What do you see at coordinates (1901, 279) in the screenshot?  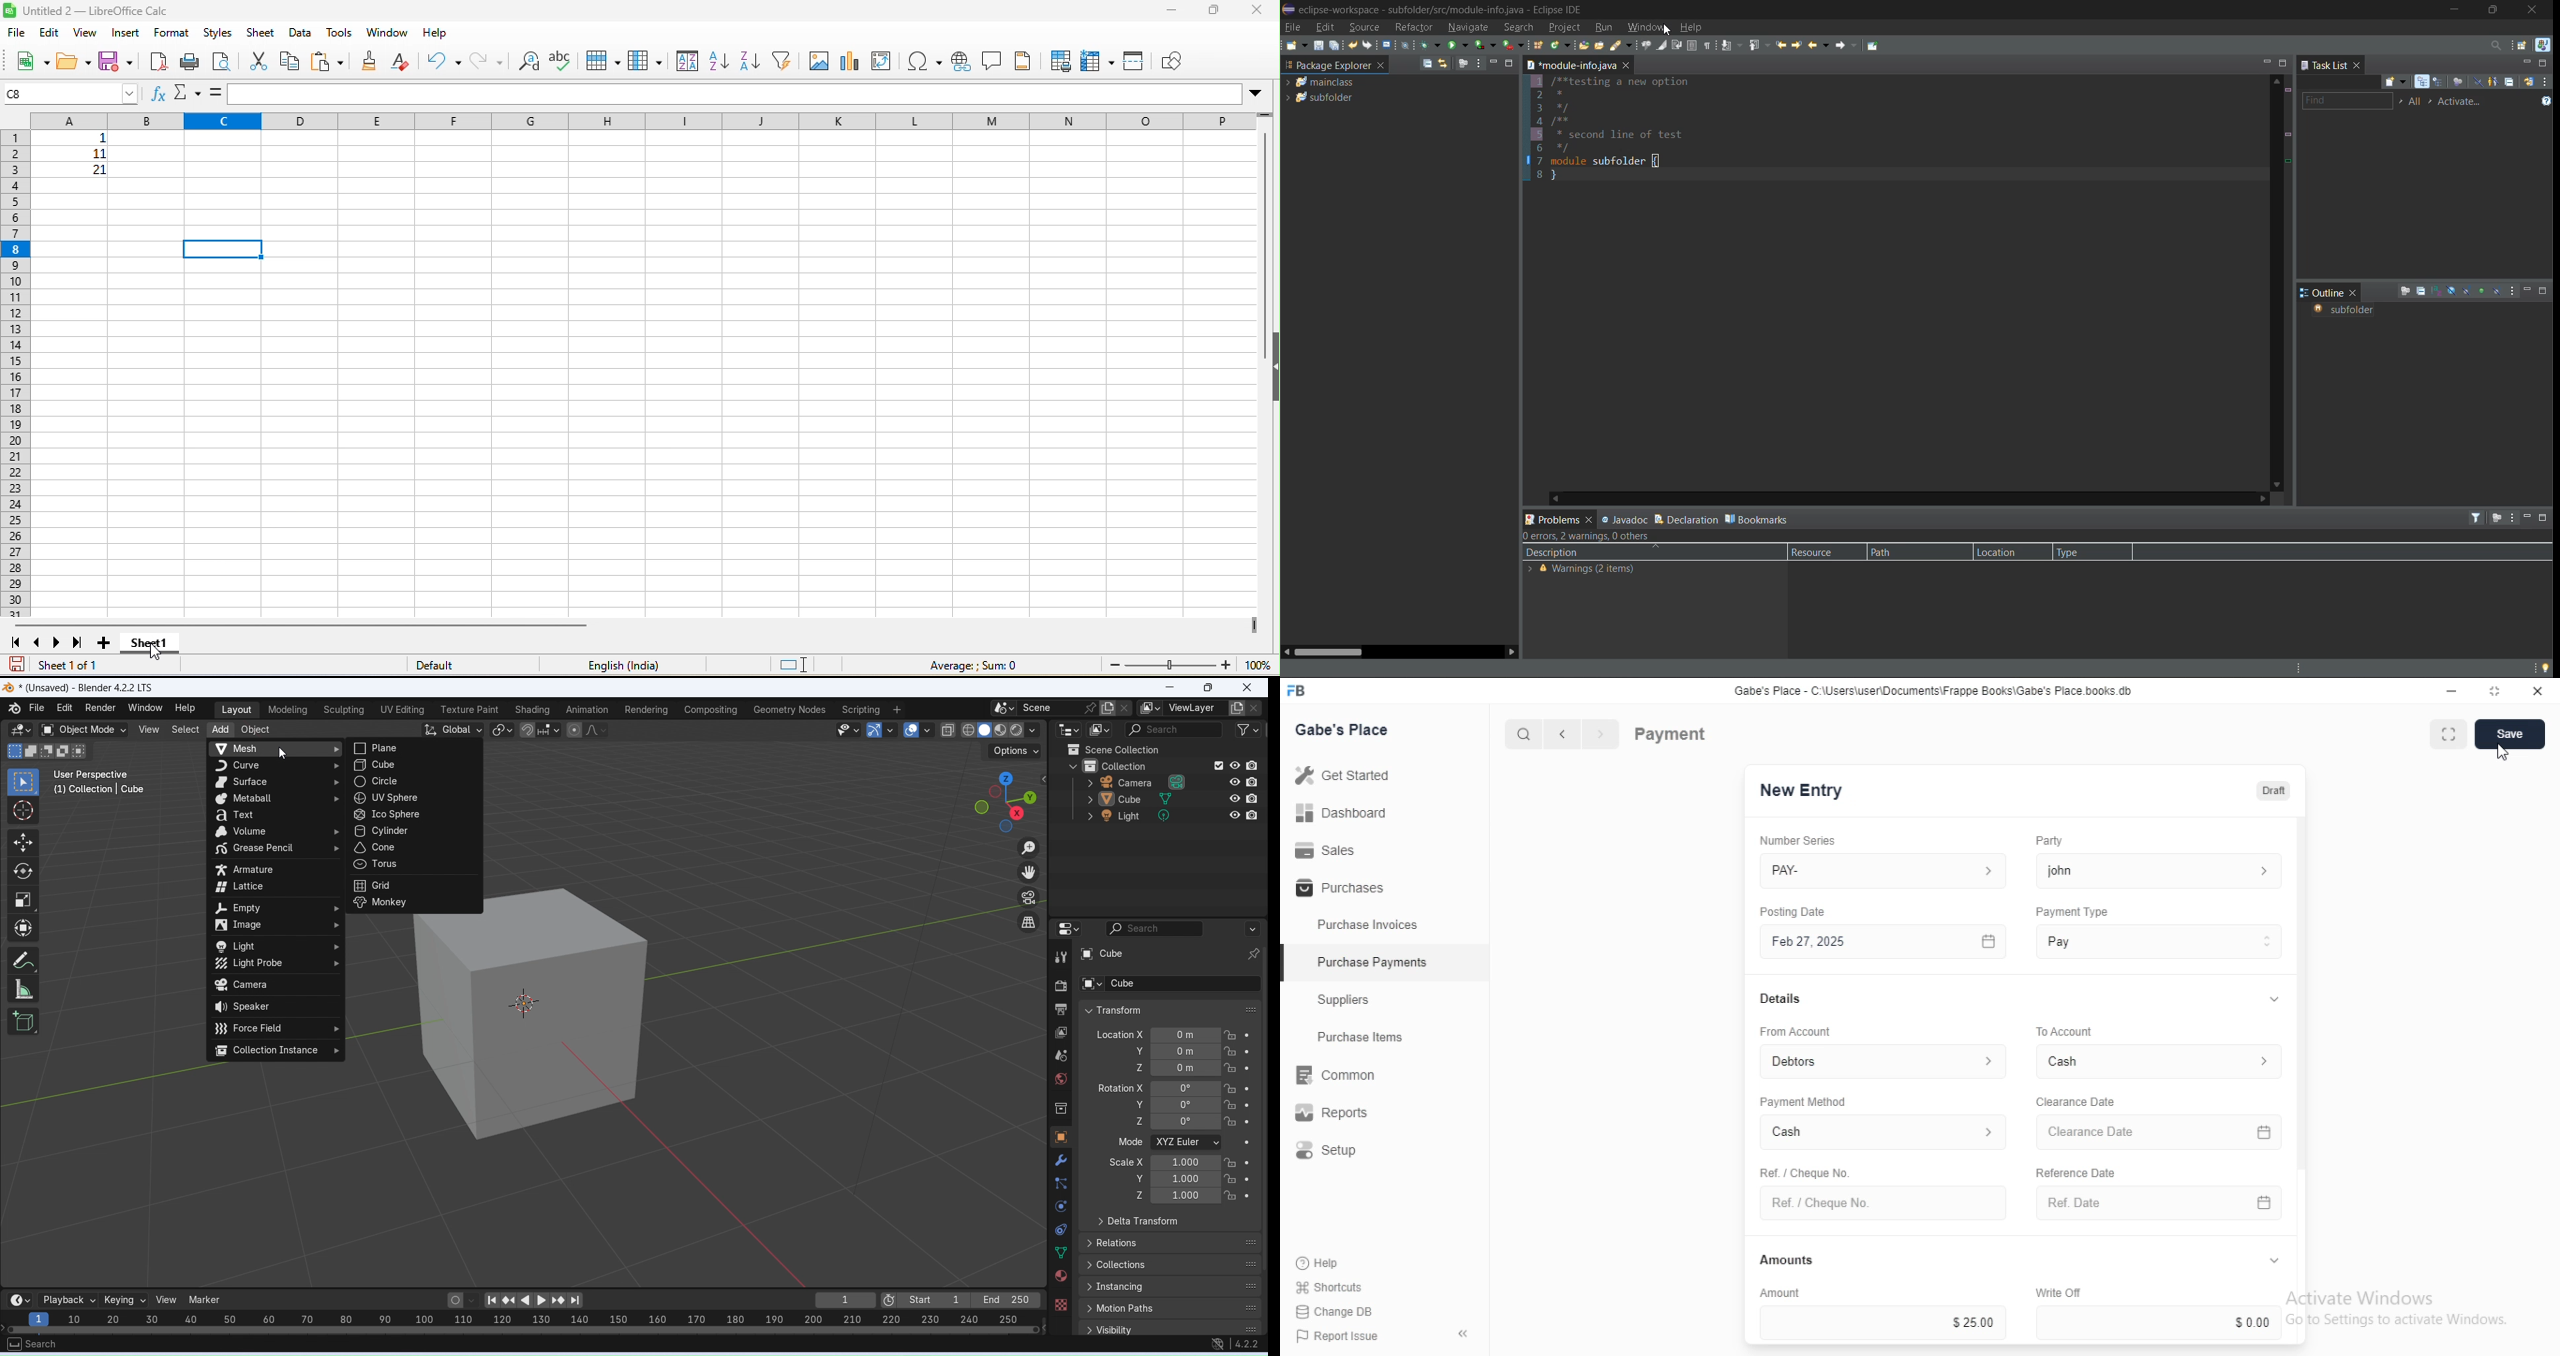 I see `code workspace` at bounding box center [1901, 279].